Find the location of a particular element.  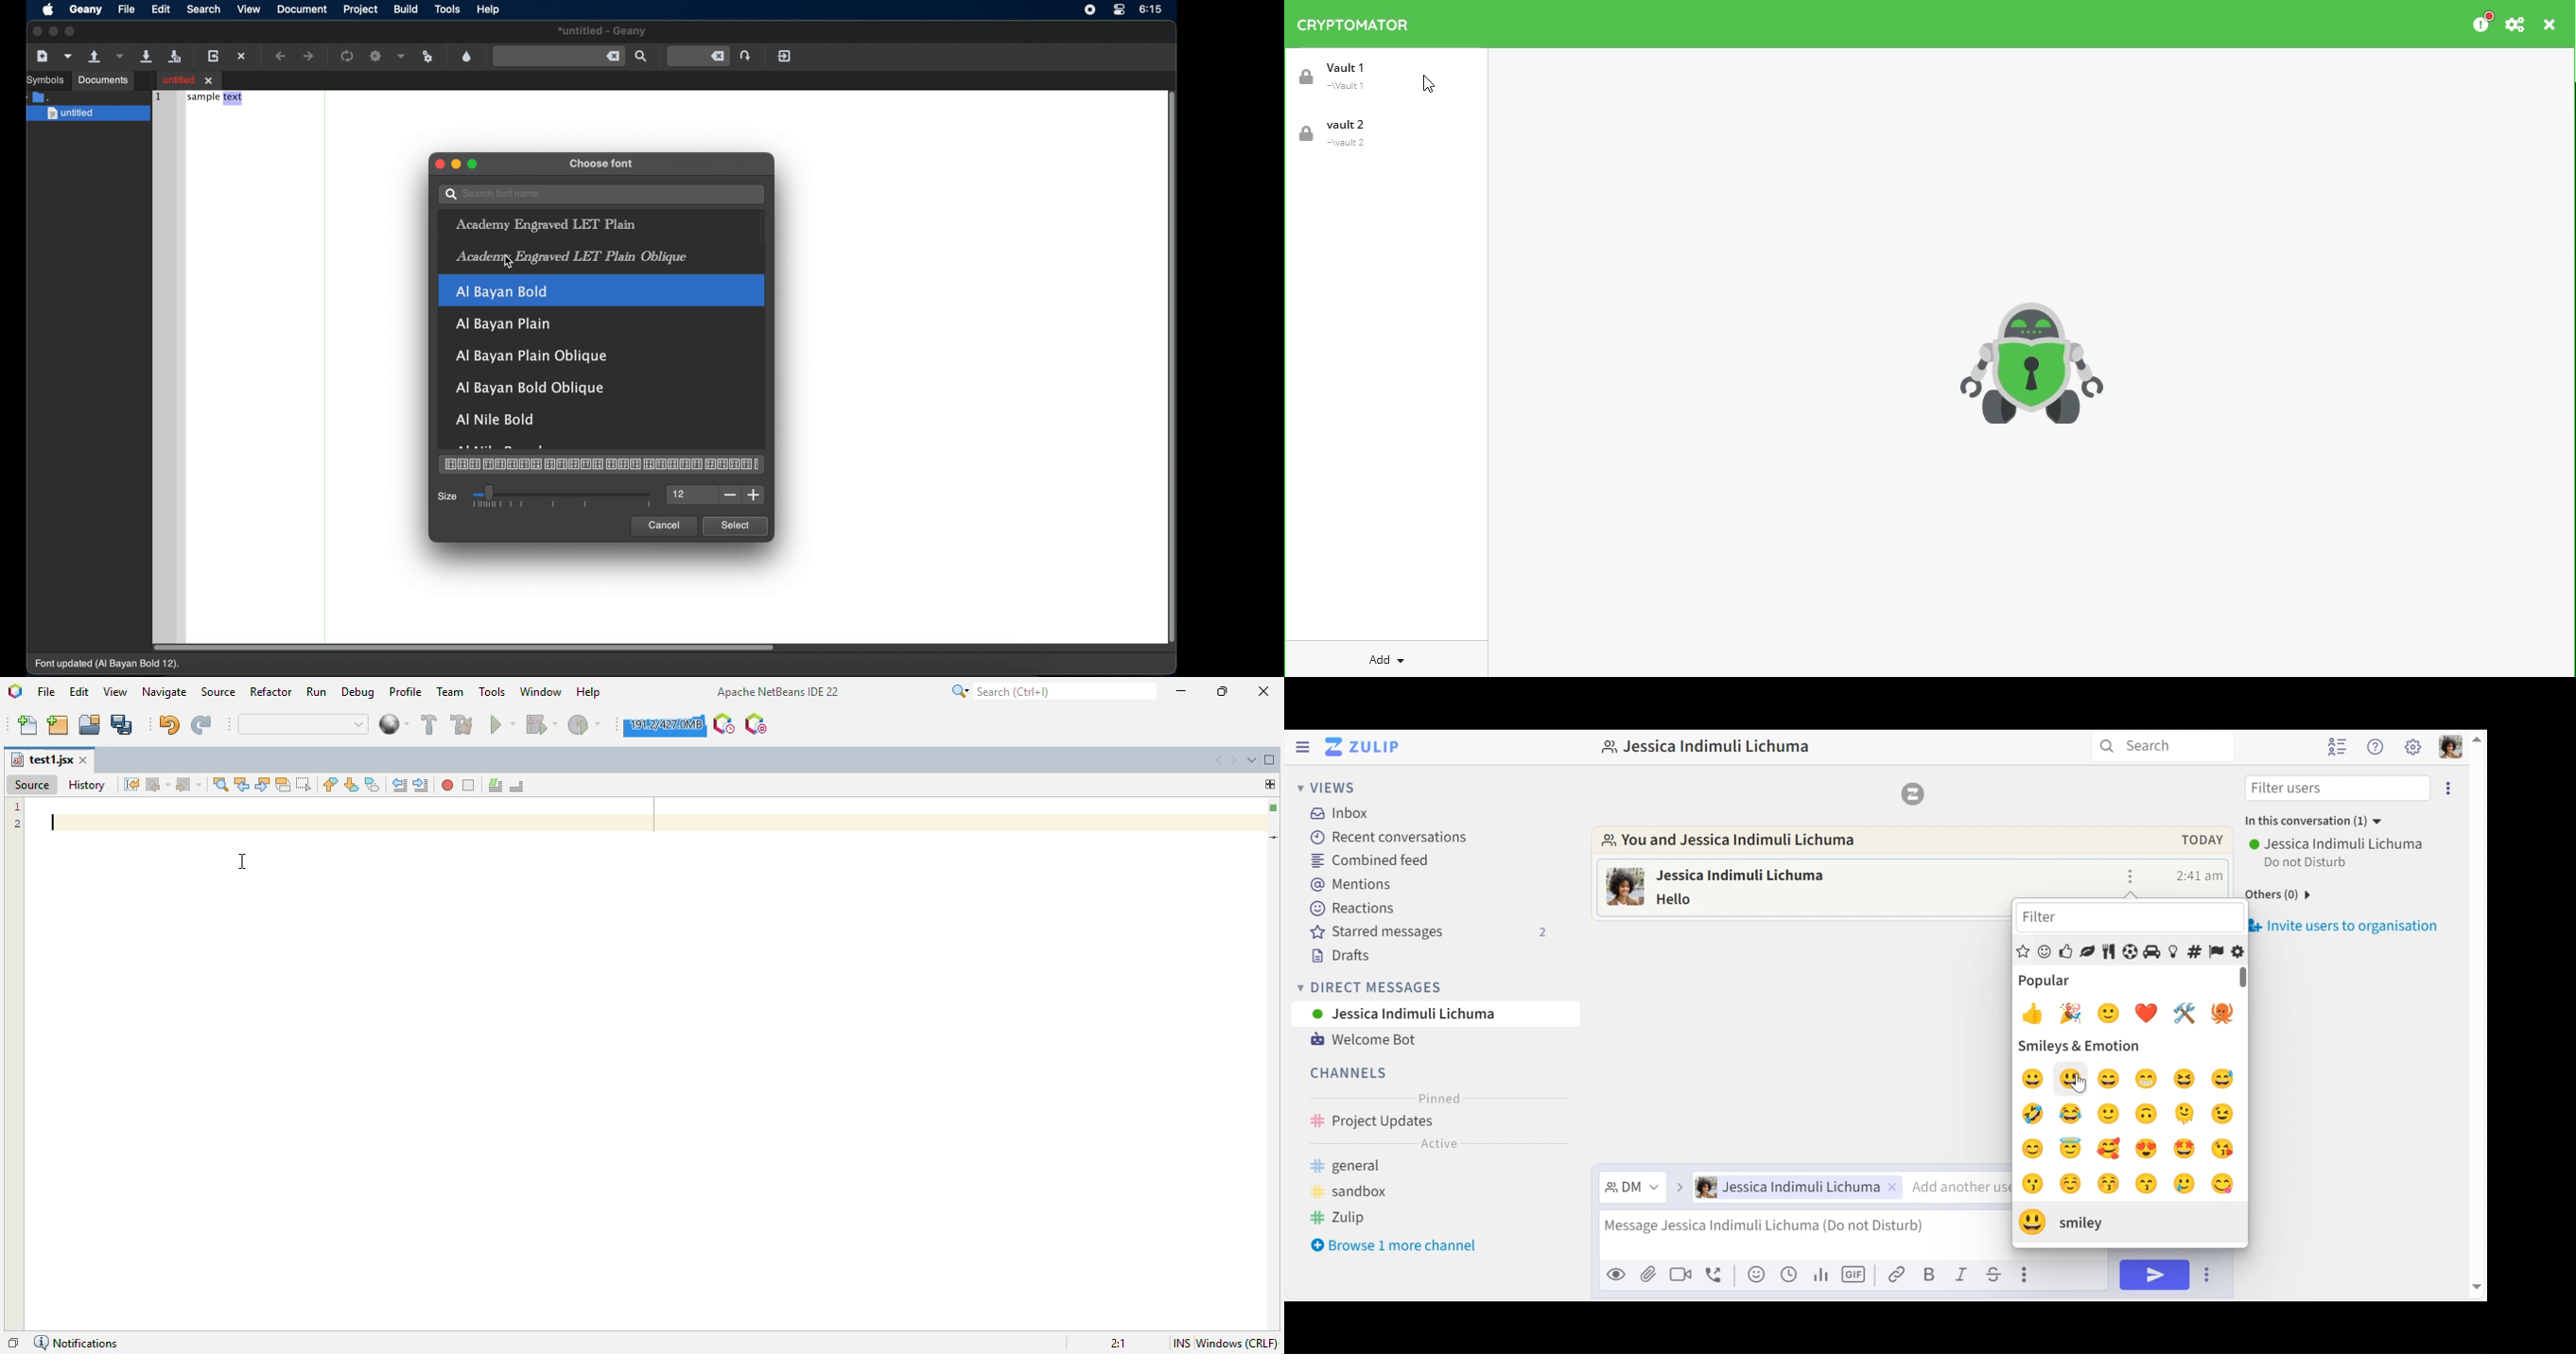

Browse more channel is located at coordinates (1394, 1246).